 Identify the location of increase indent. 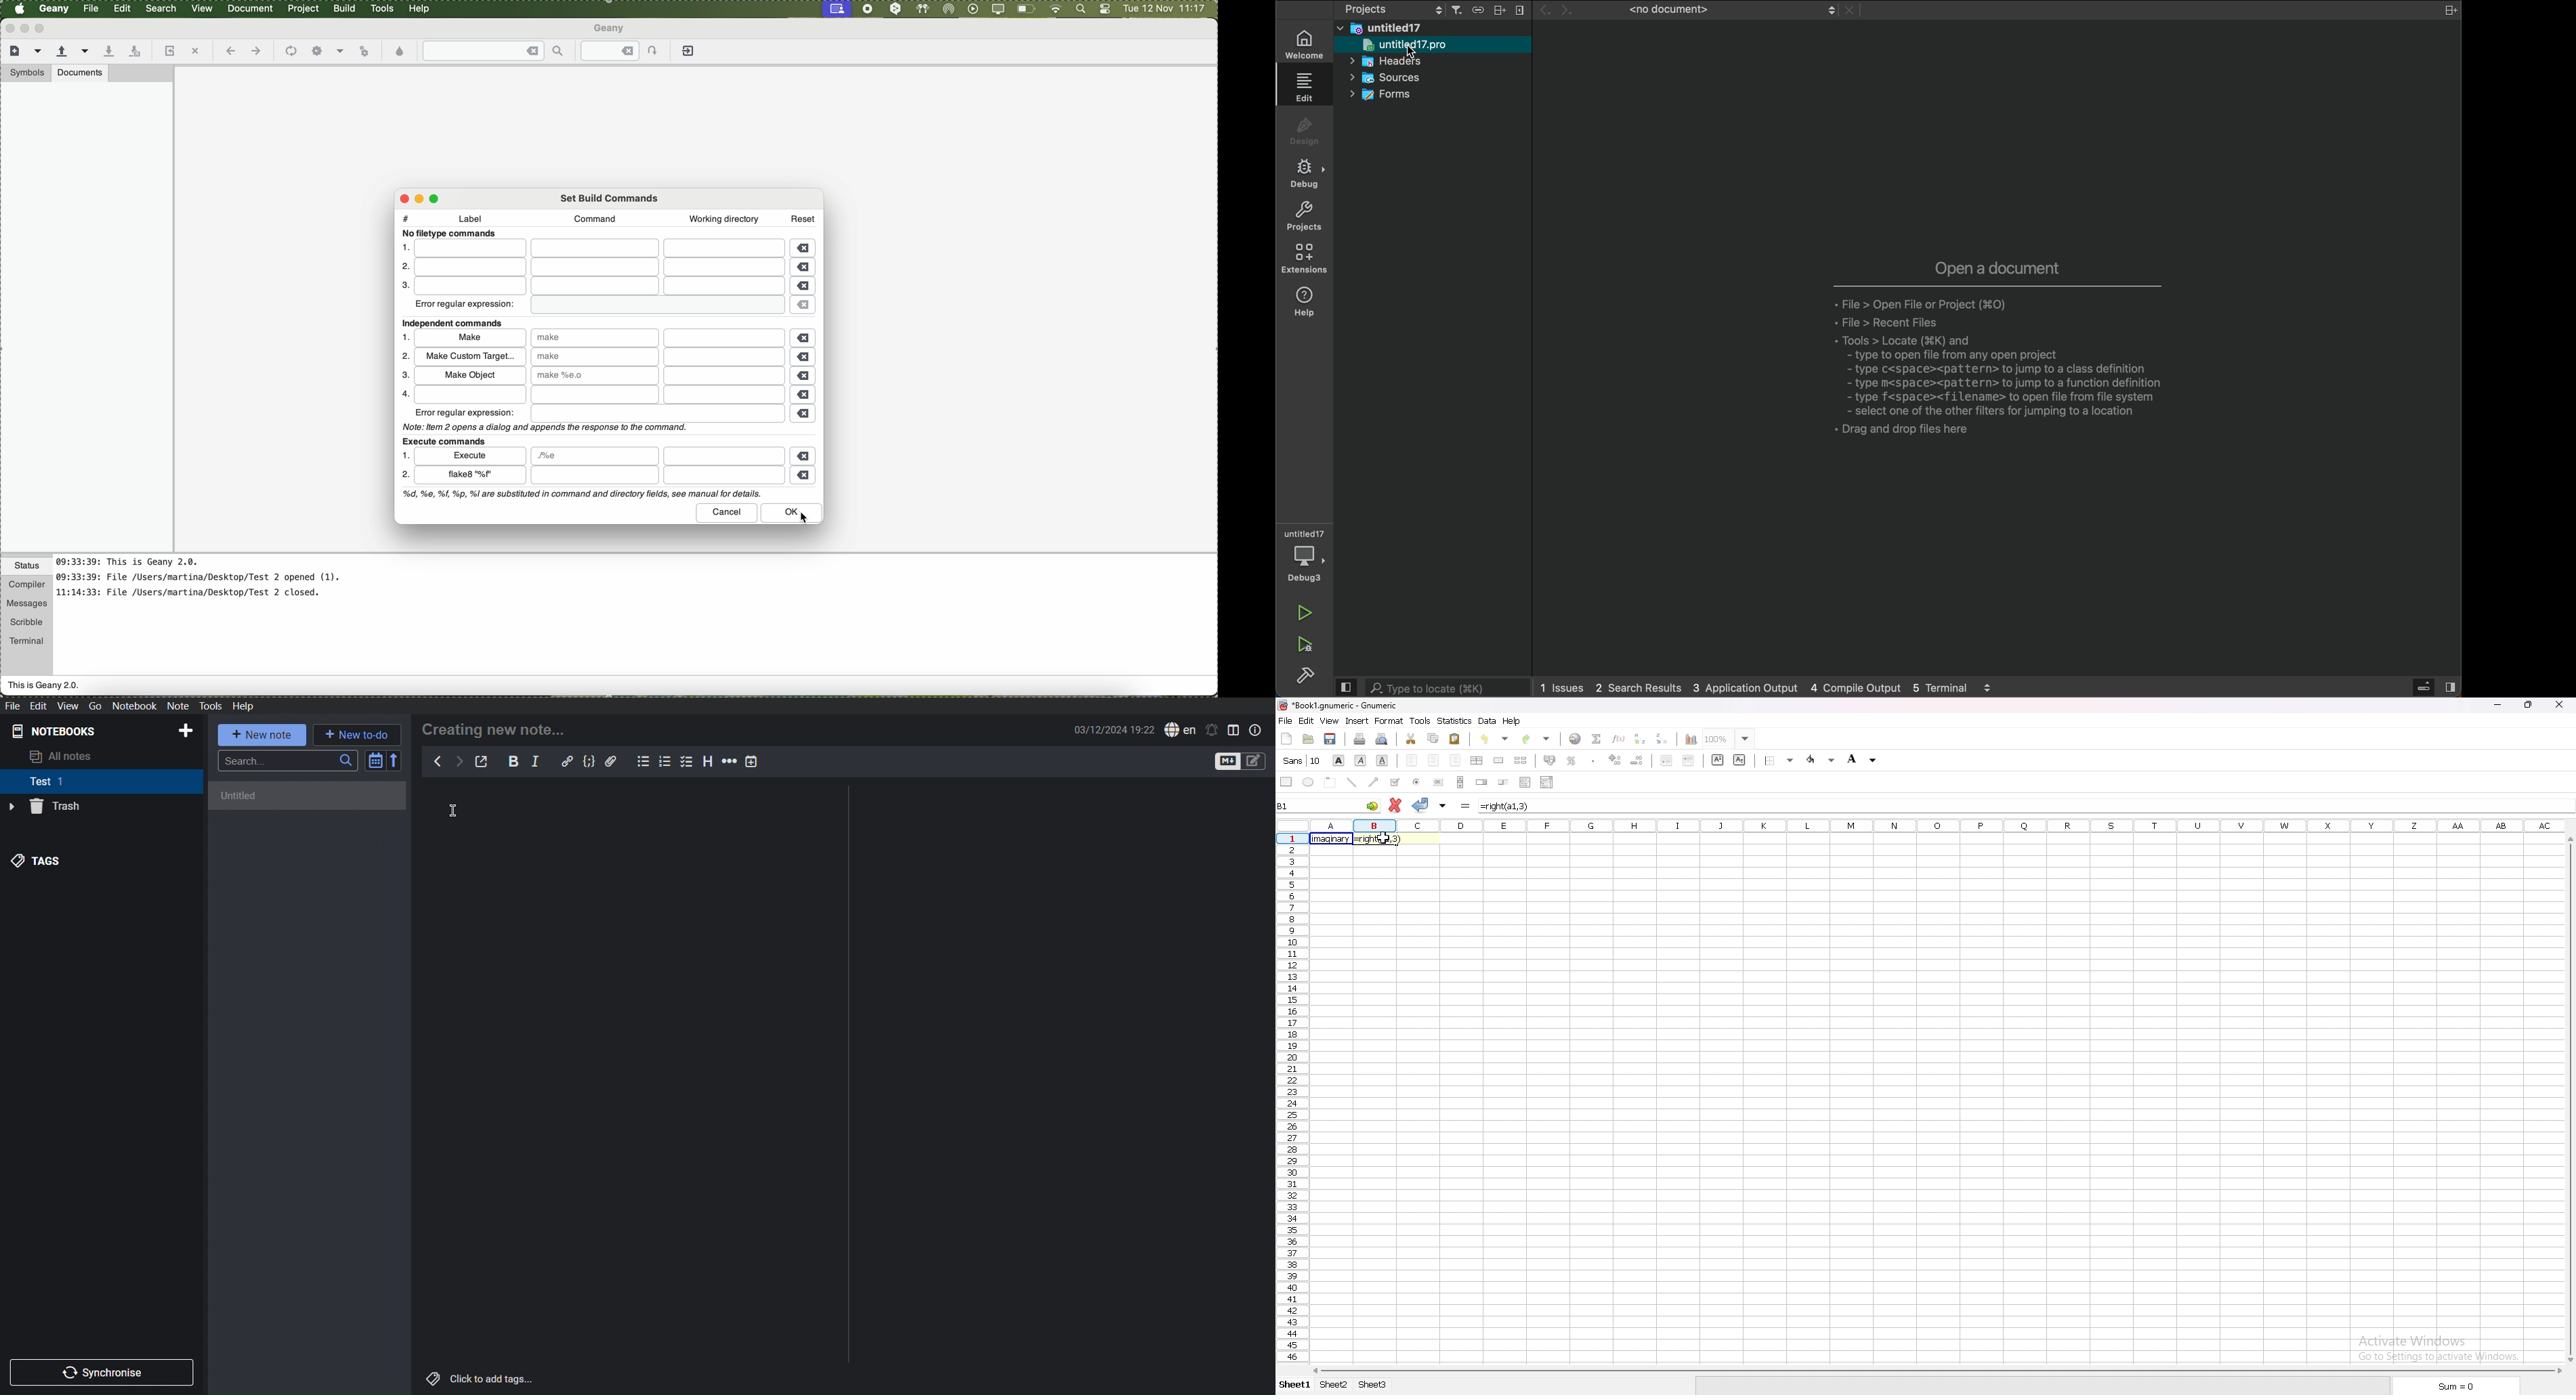
(1689, 761).